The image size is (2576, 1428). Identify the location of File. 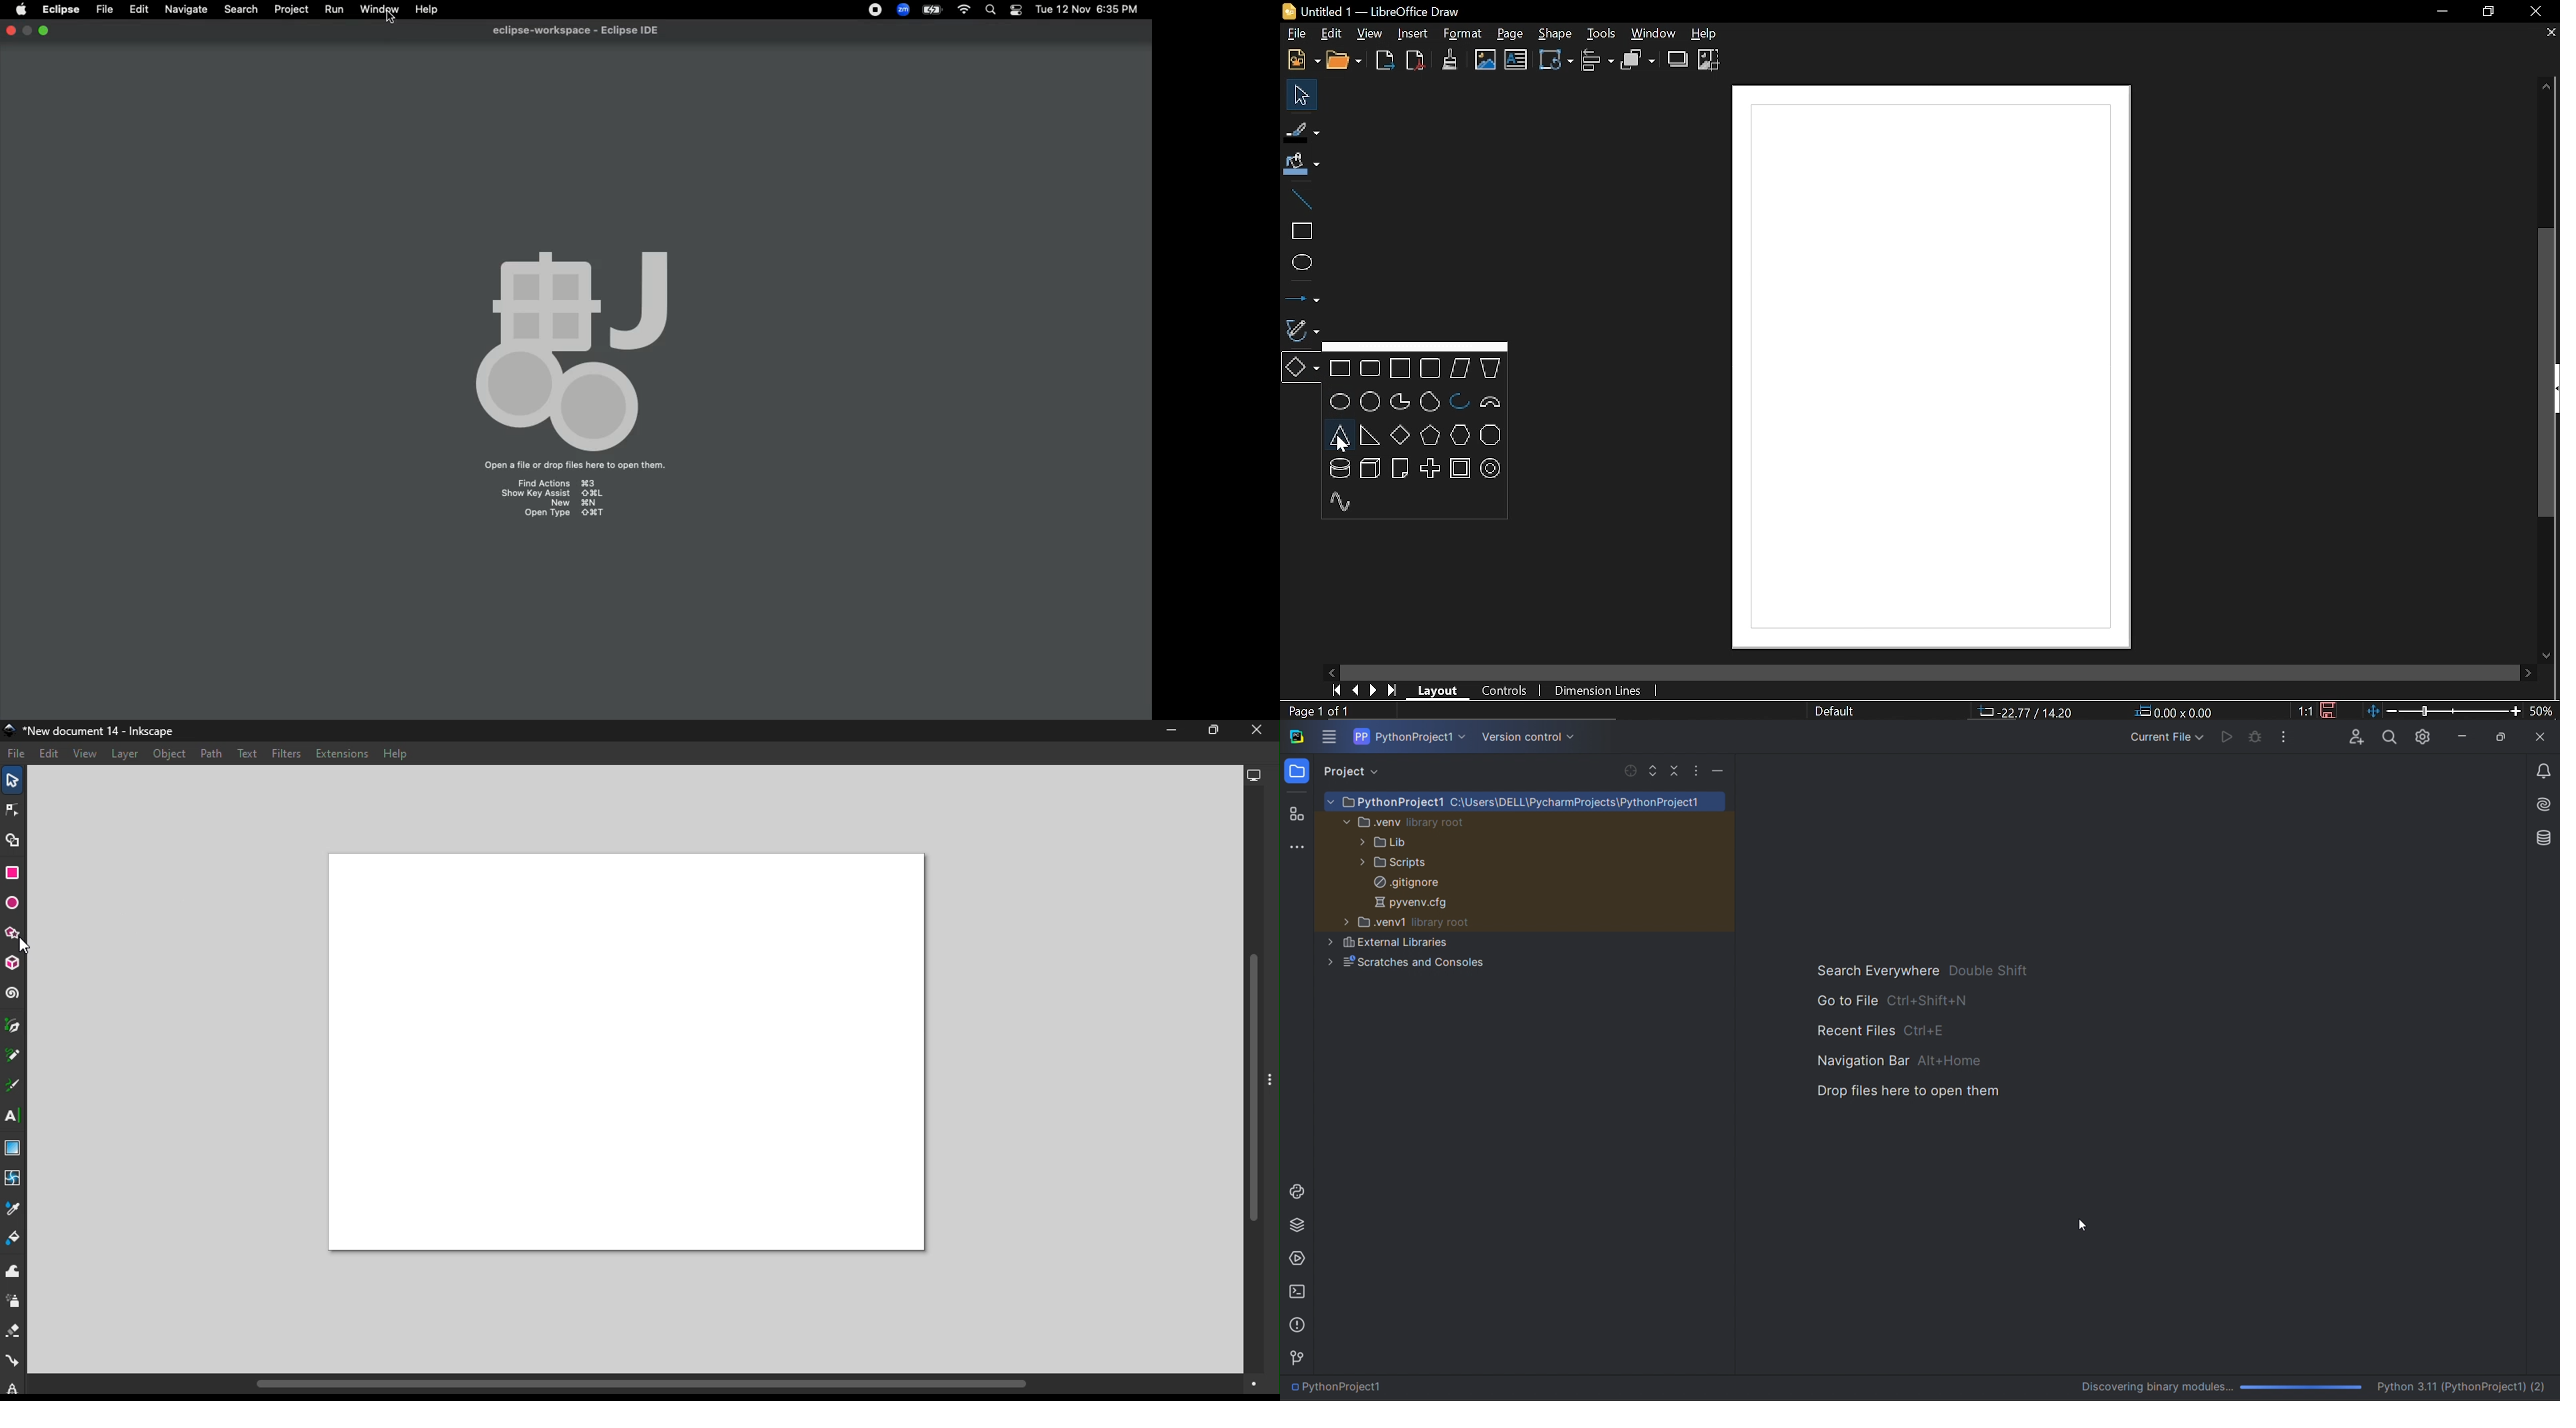
(1296, 33).